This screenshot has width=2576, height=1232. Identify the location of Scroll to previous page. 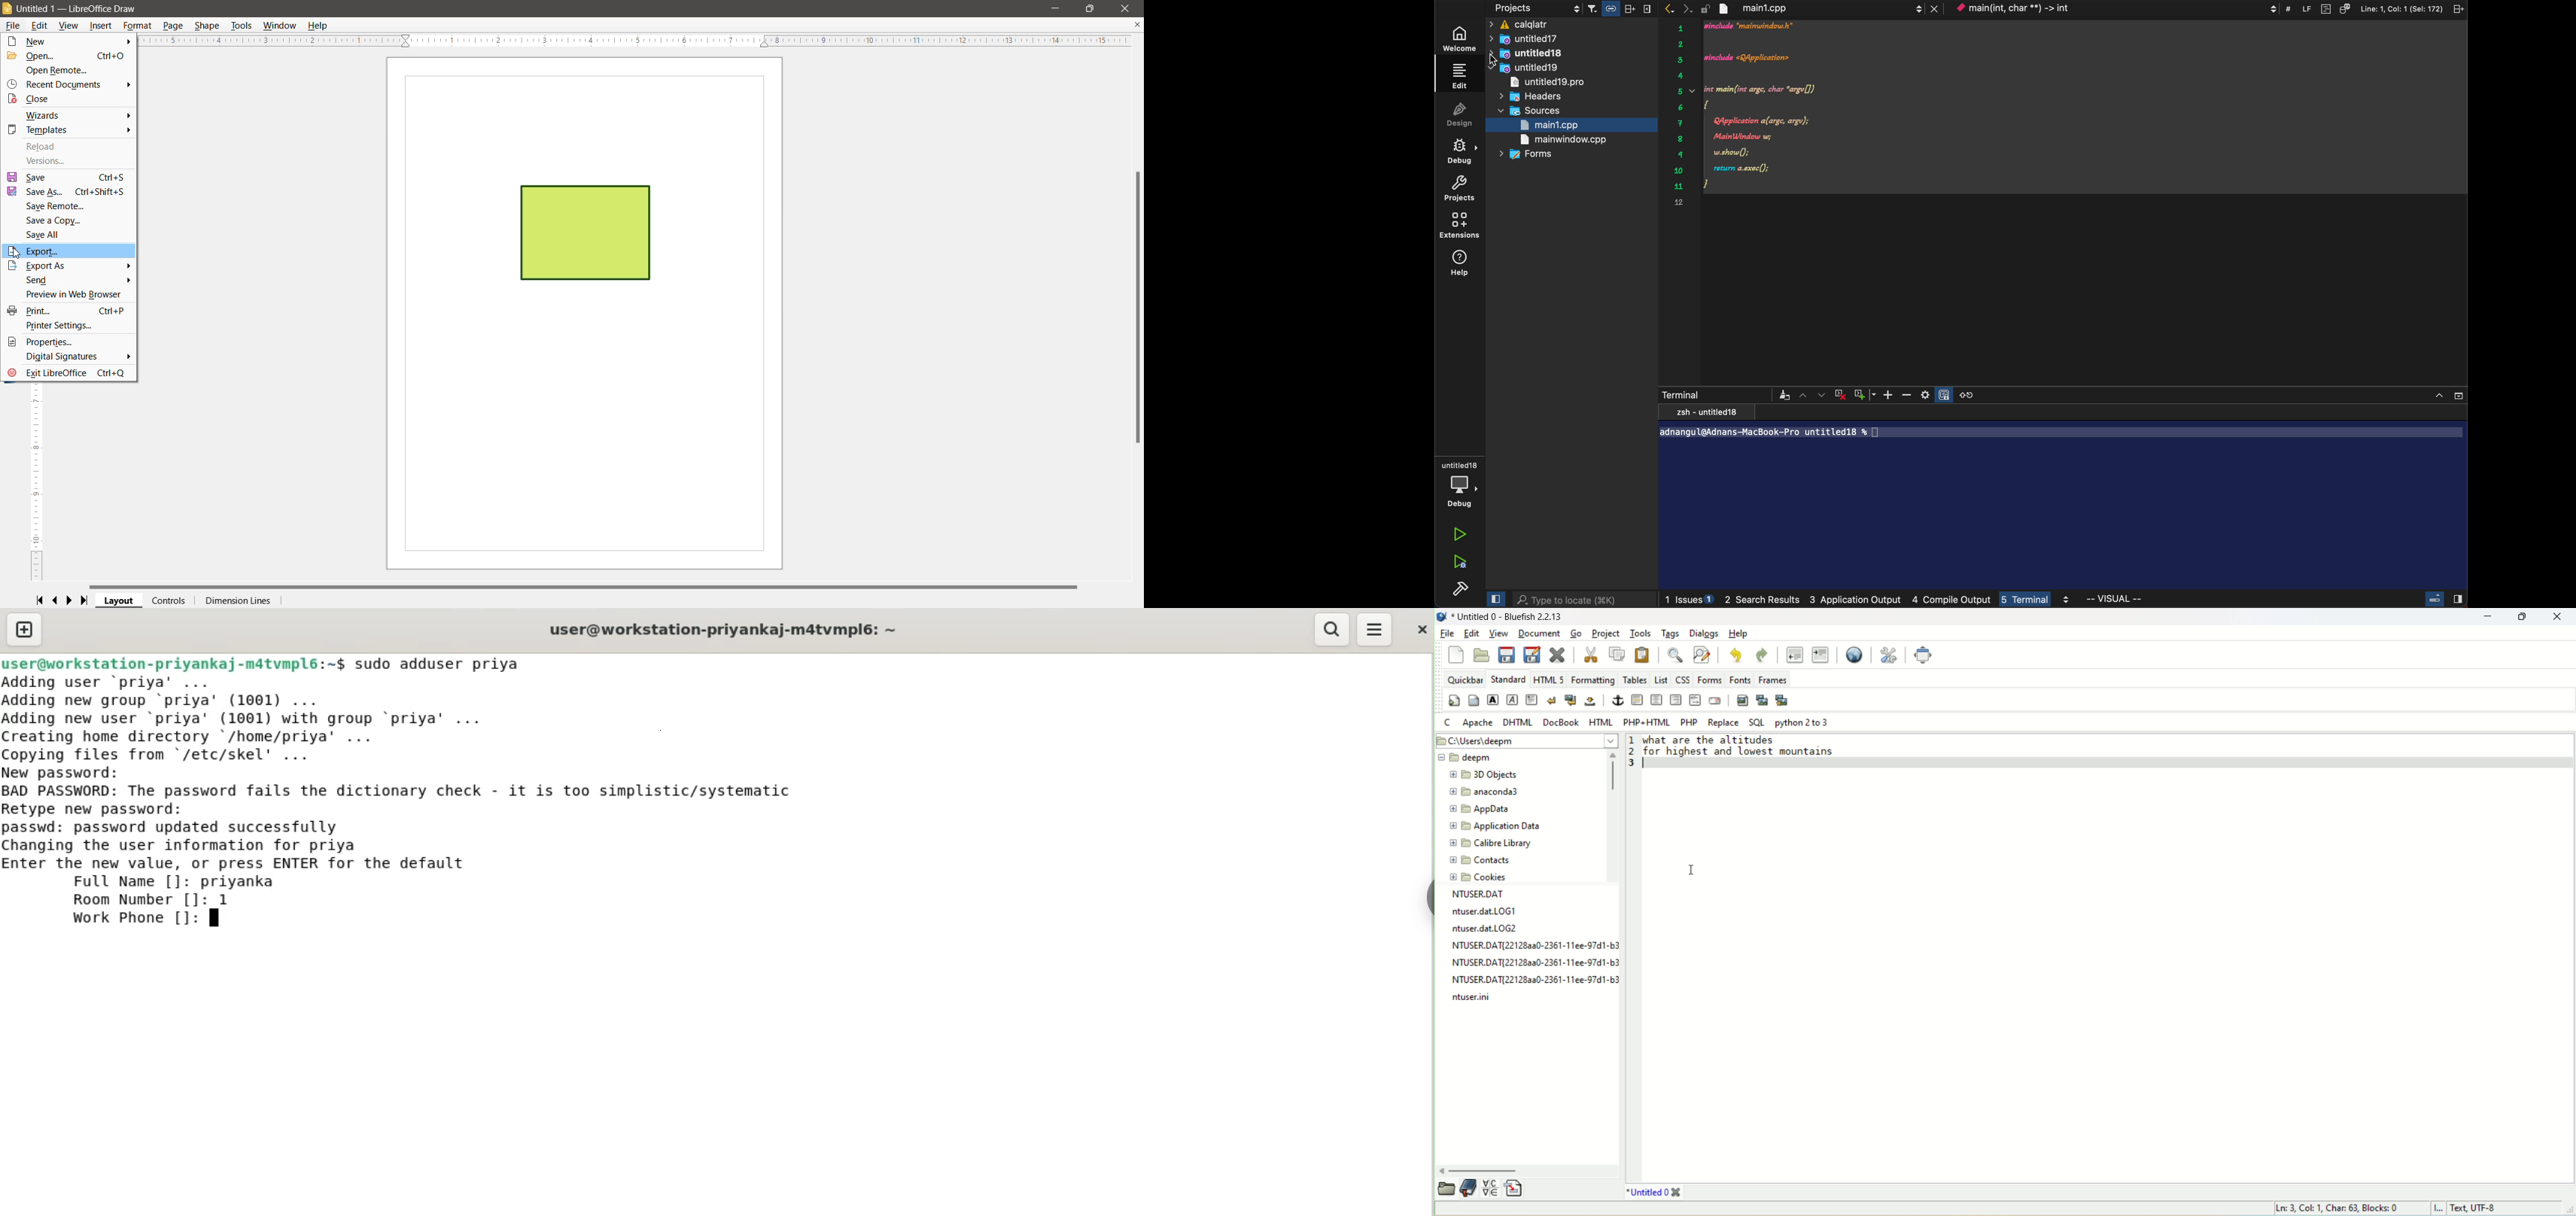
(56, 601).